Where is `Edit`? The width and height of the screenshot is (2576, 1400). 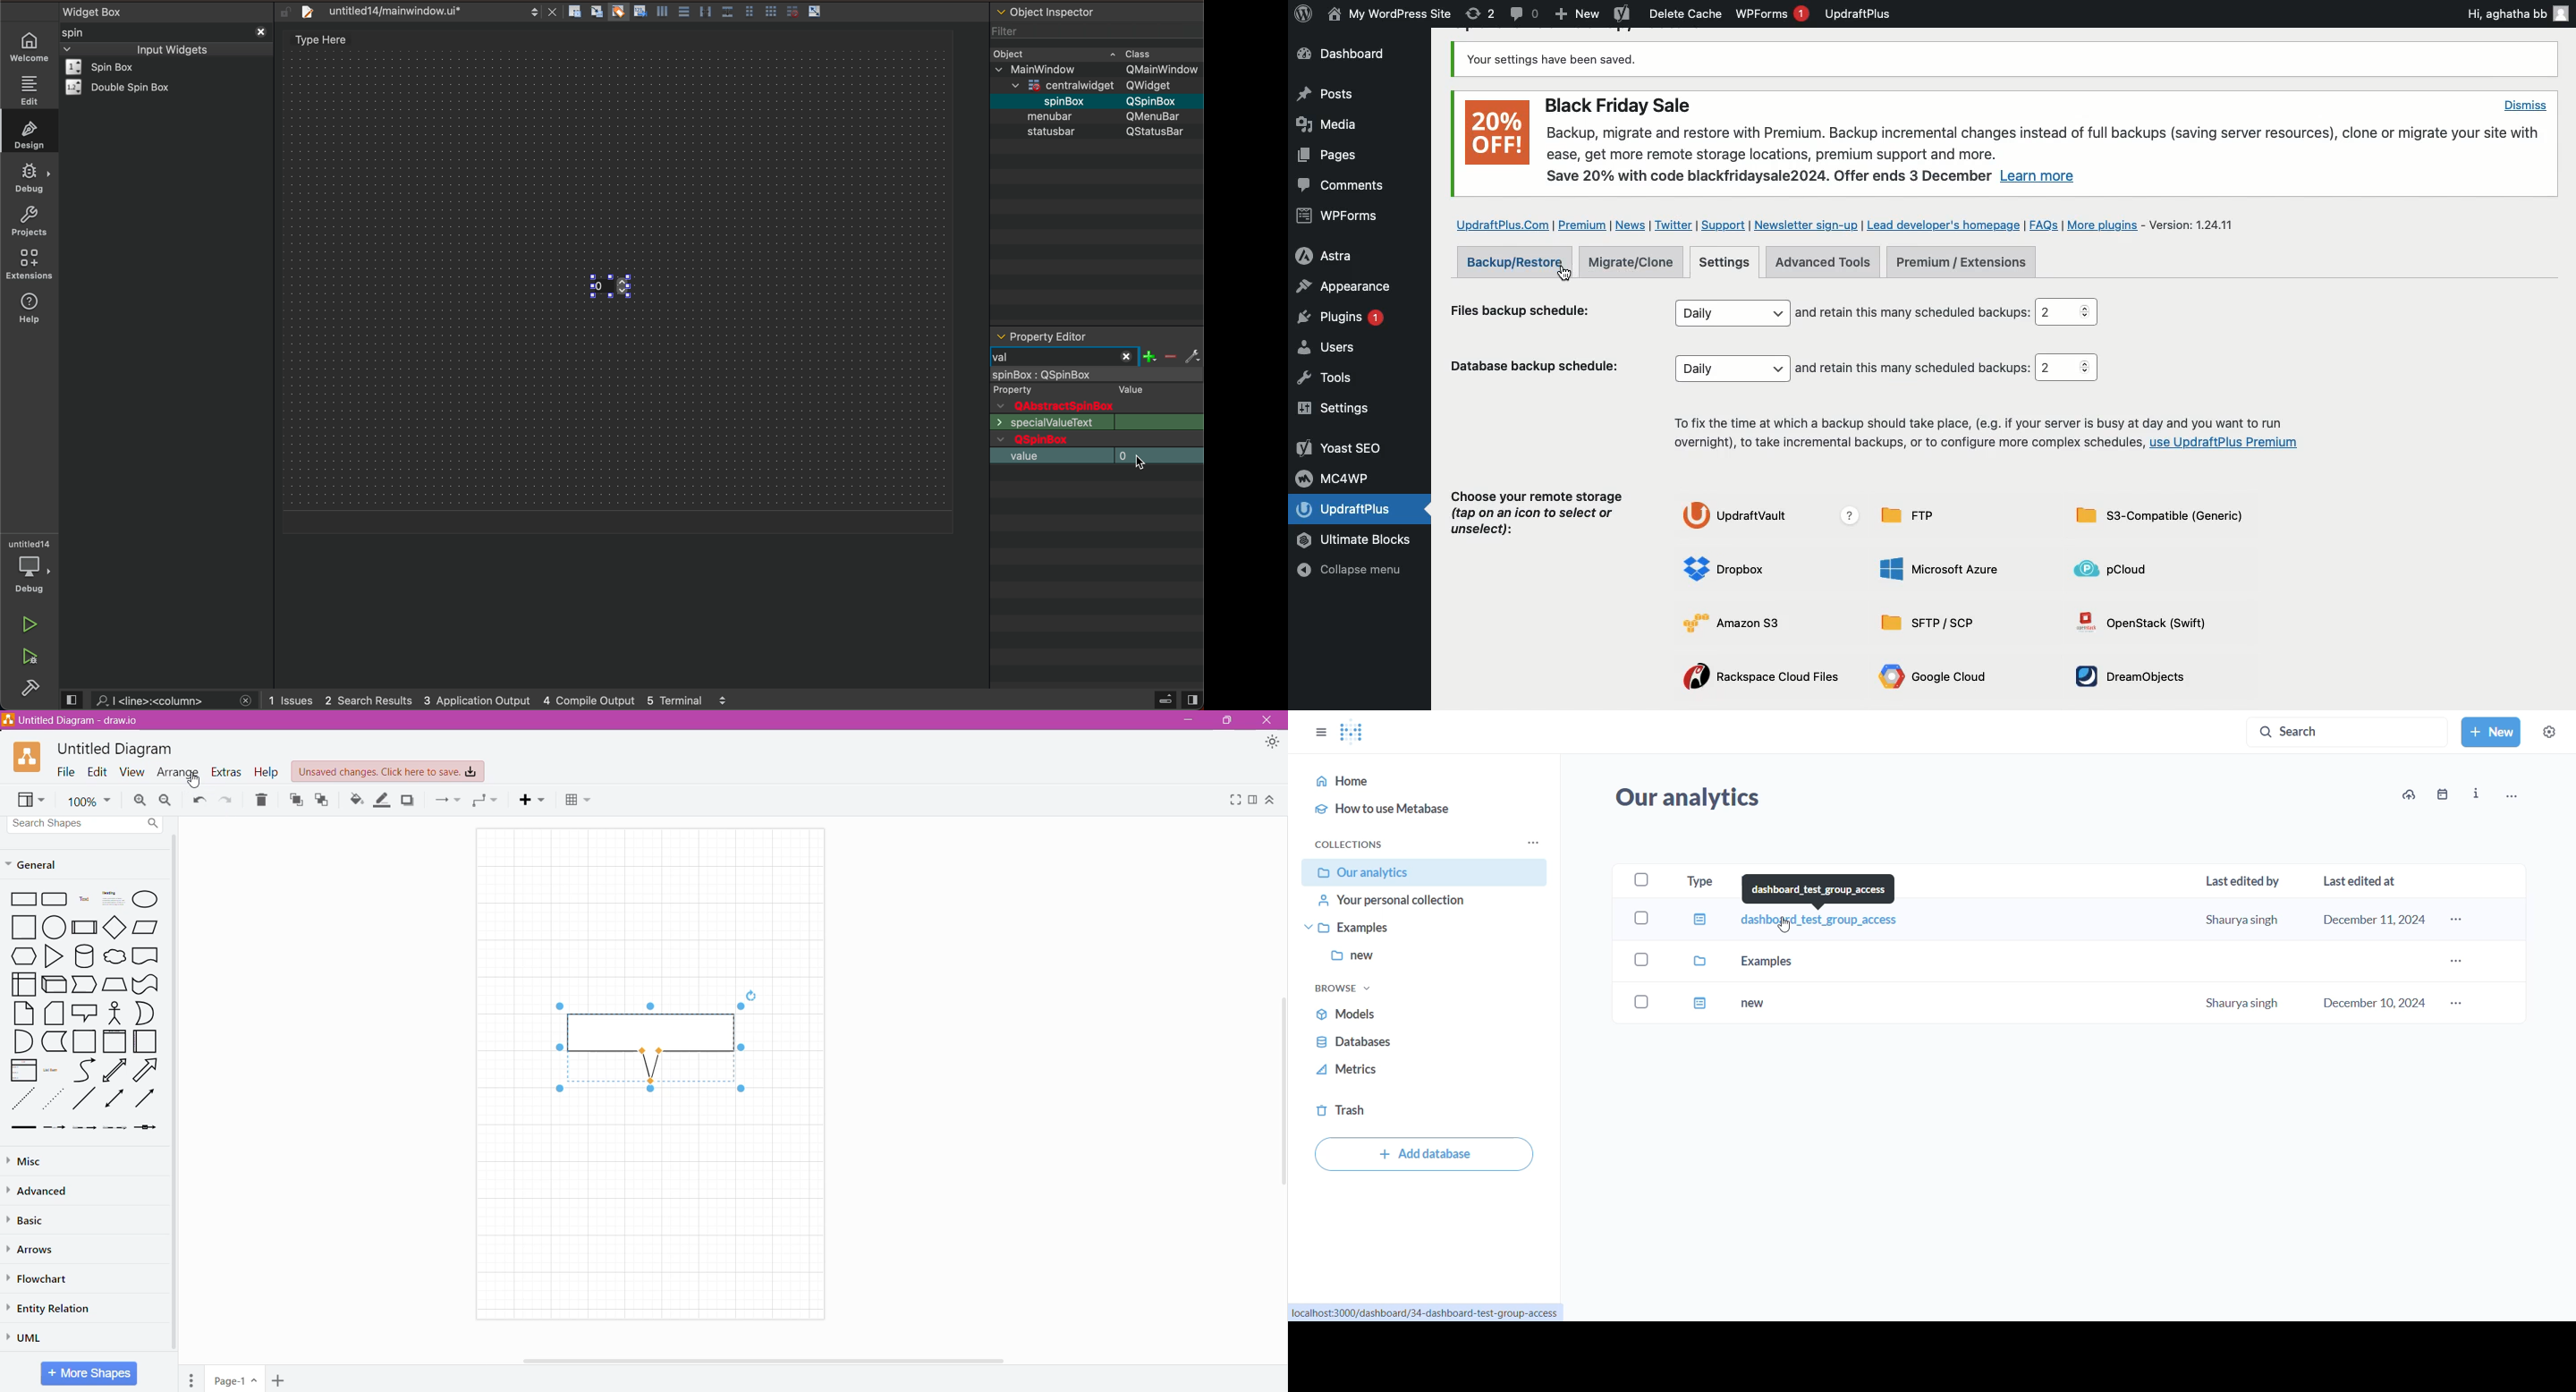 Edit is located at coordinates (97, 771).